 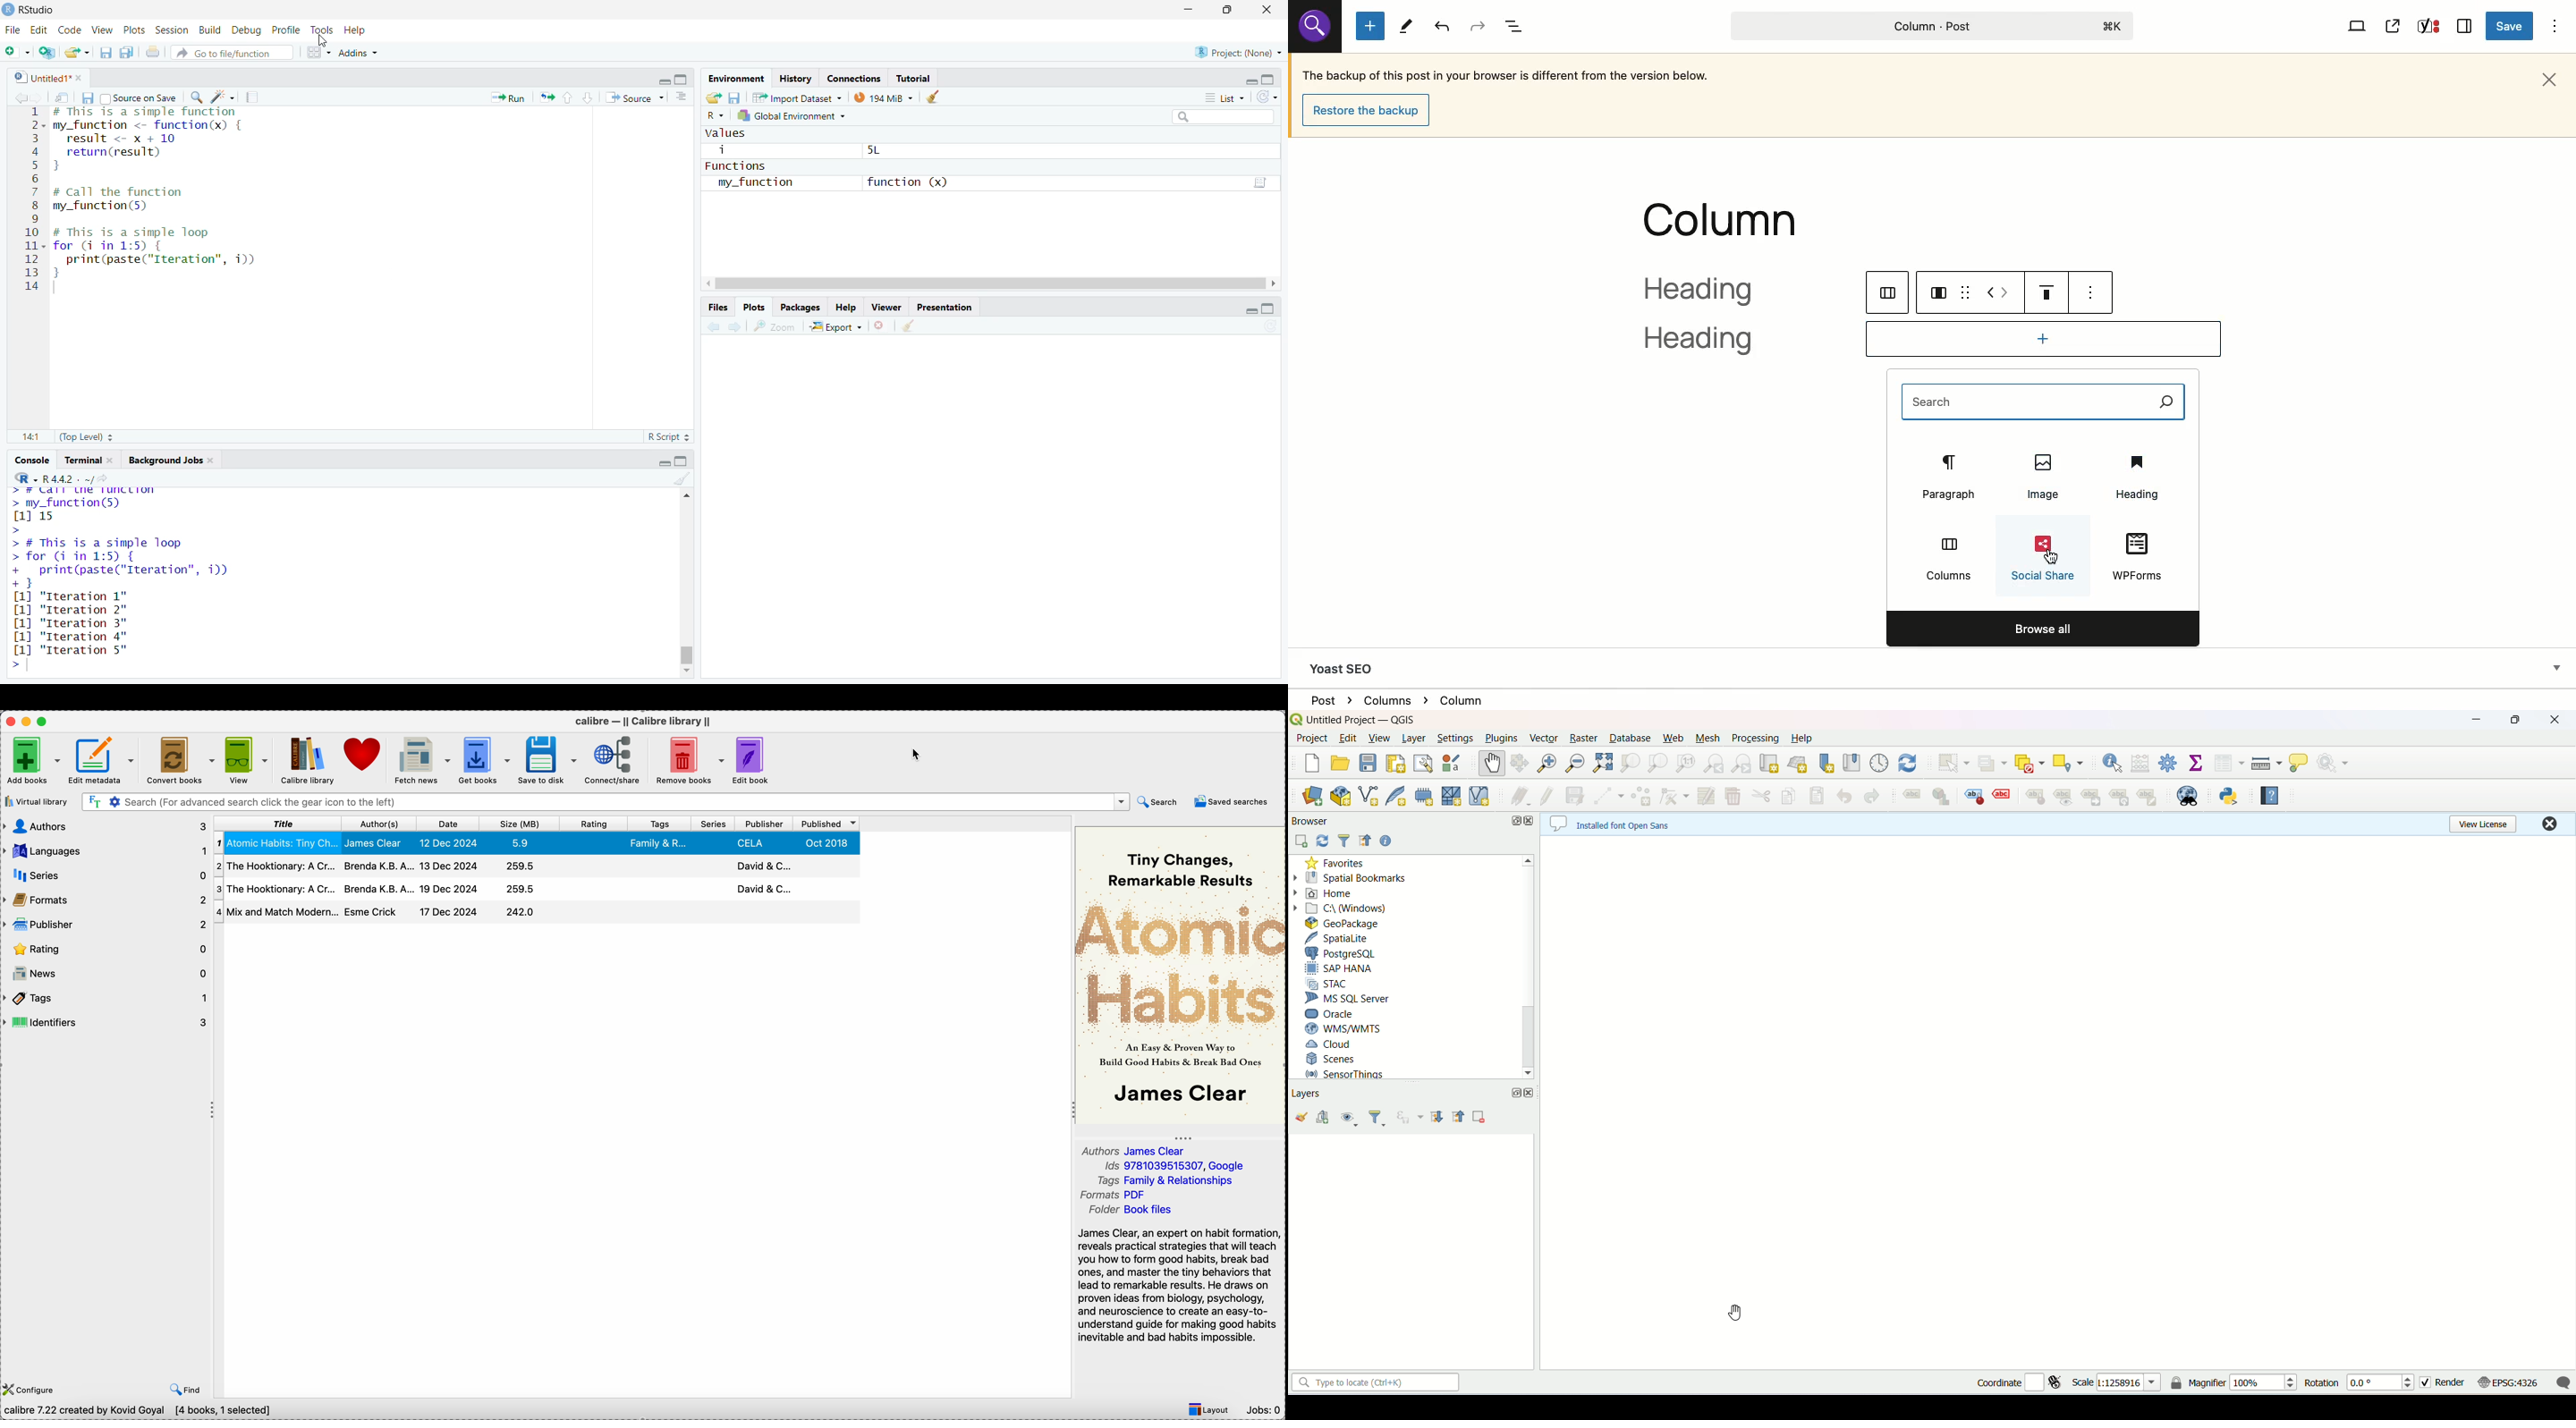 I want to click on toggle extent and mouse location, so click(x=2057, y=1385).